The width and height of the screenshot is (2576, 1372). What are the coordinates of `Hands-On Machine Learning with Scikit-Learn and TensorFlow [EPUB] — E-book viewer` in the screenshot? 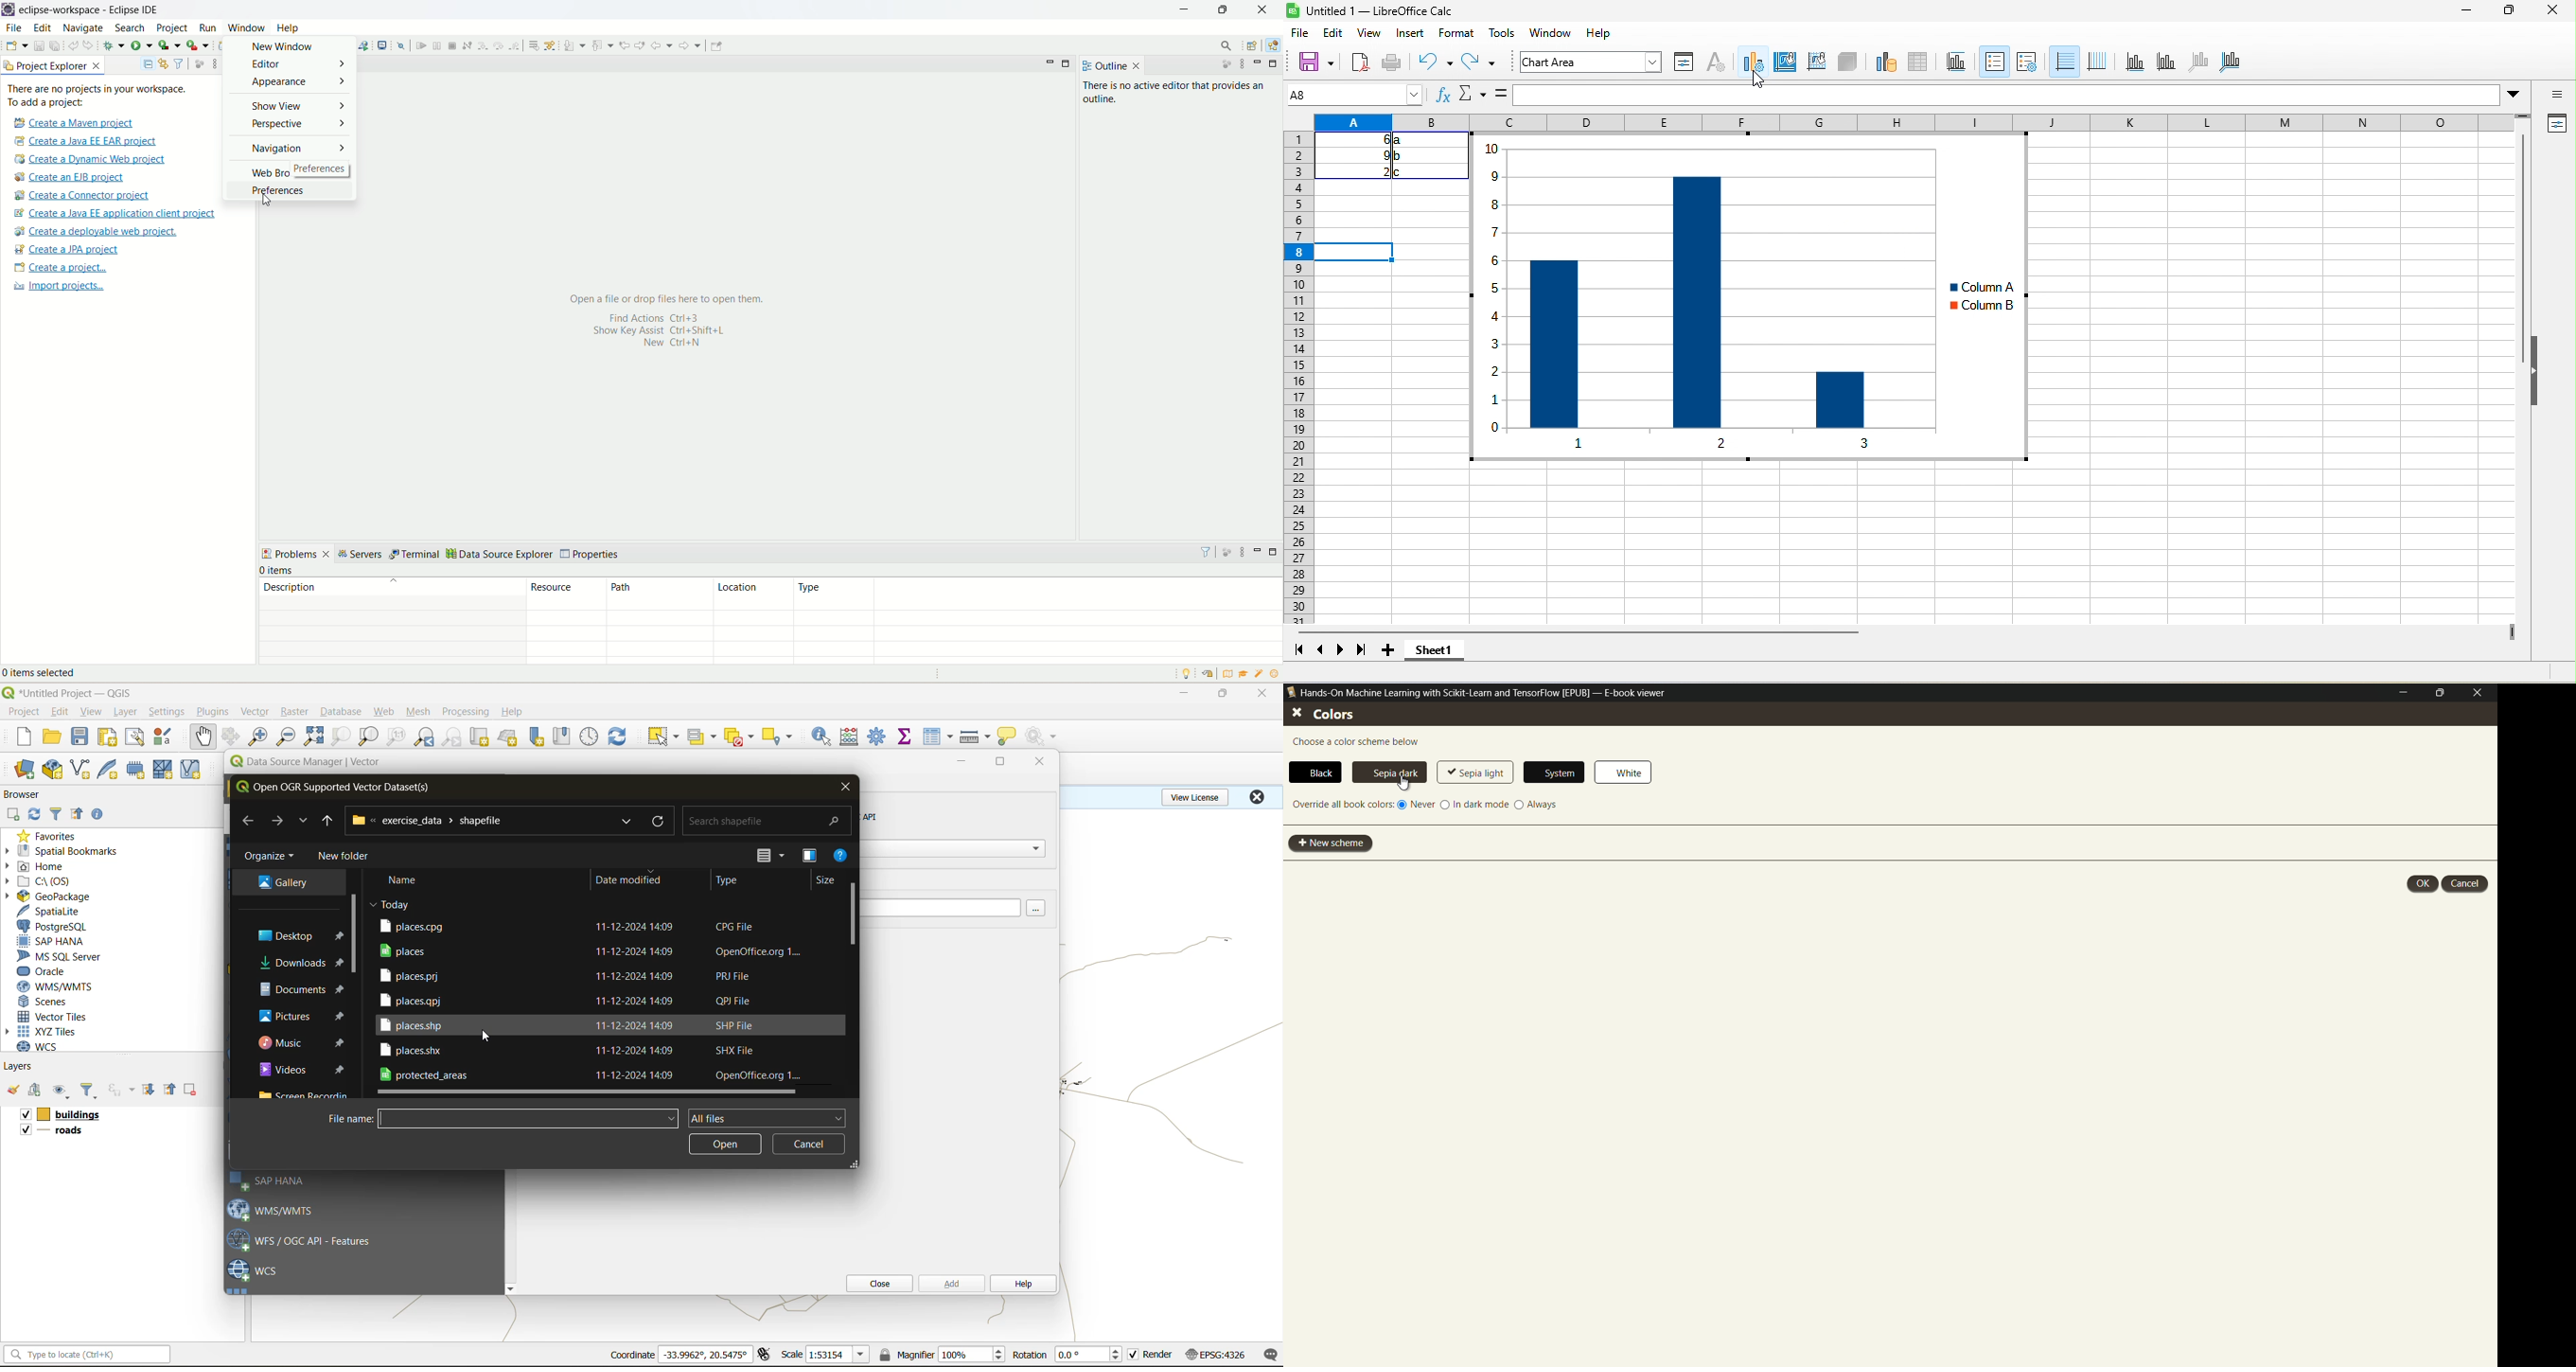 It's located at (1477, 696).